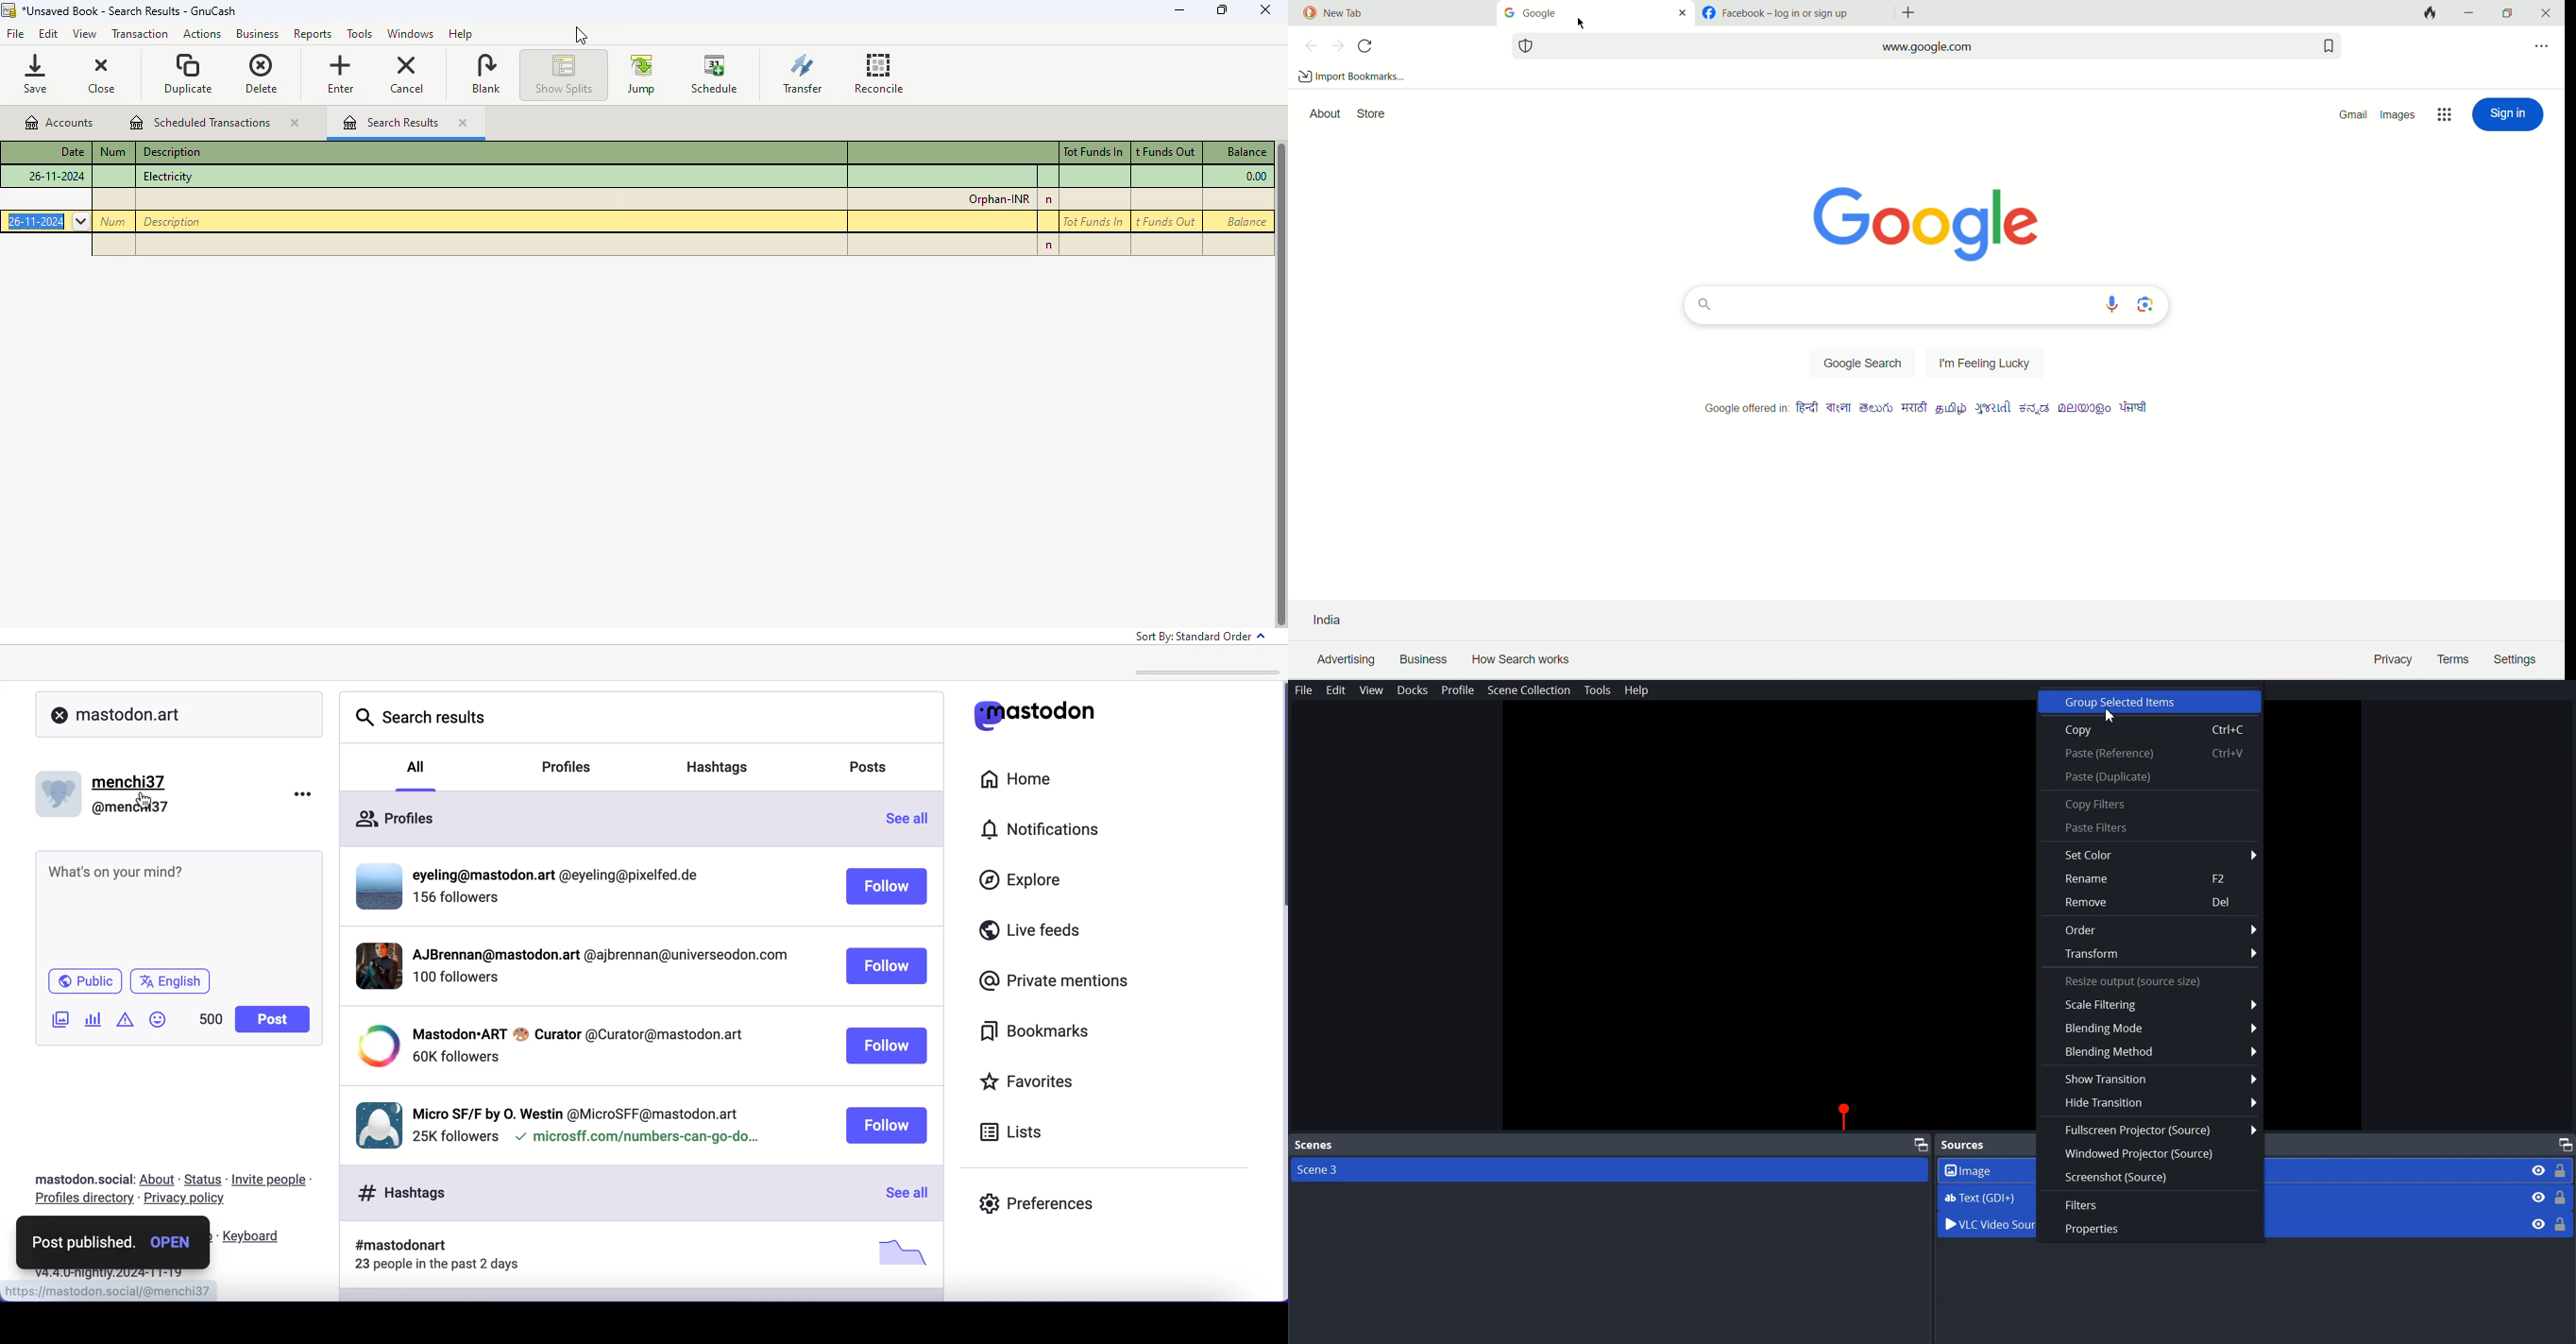 The image size is (2576, 1344). I want to click on Scenes, so click(1313, 1146).